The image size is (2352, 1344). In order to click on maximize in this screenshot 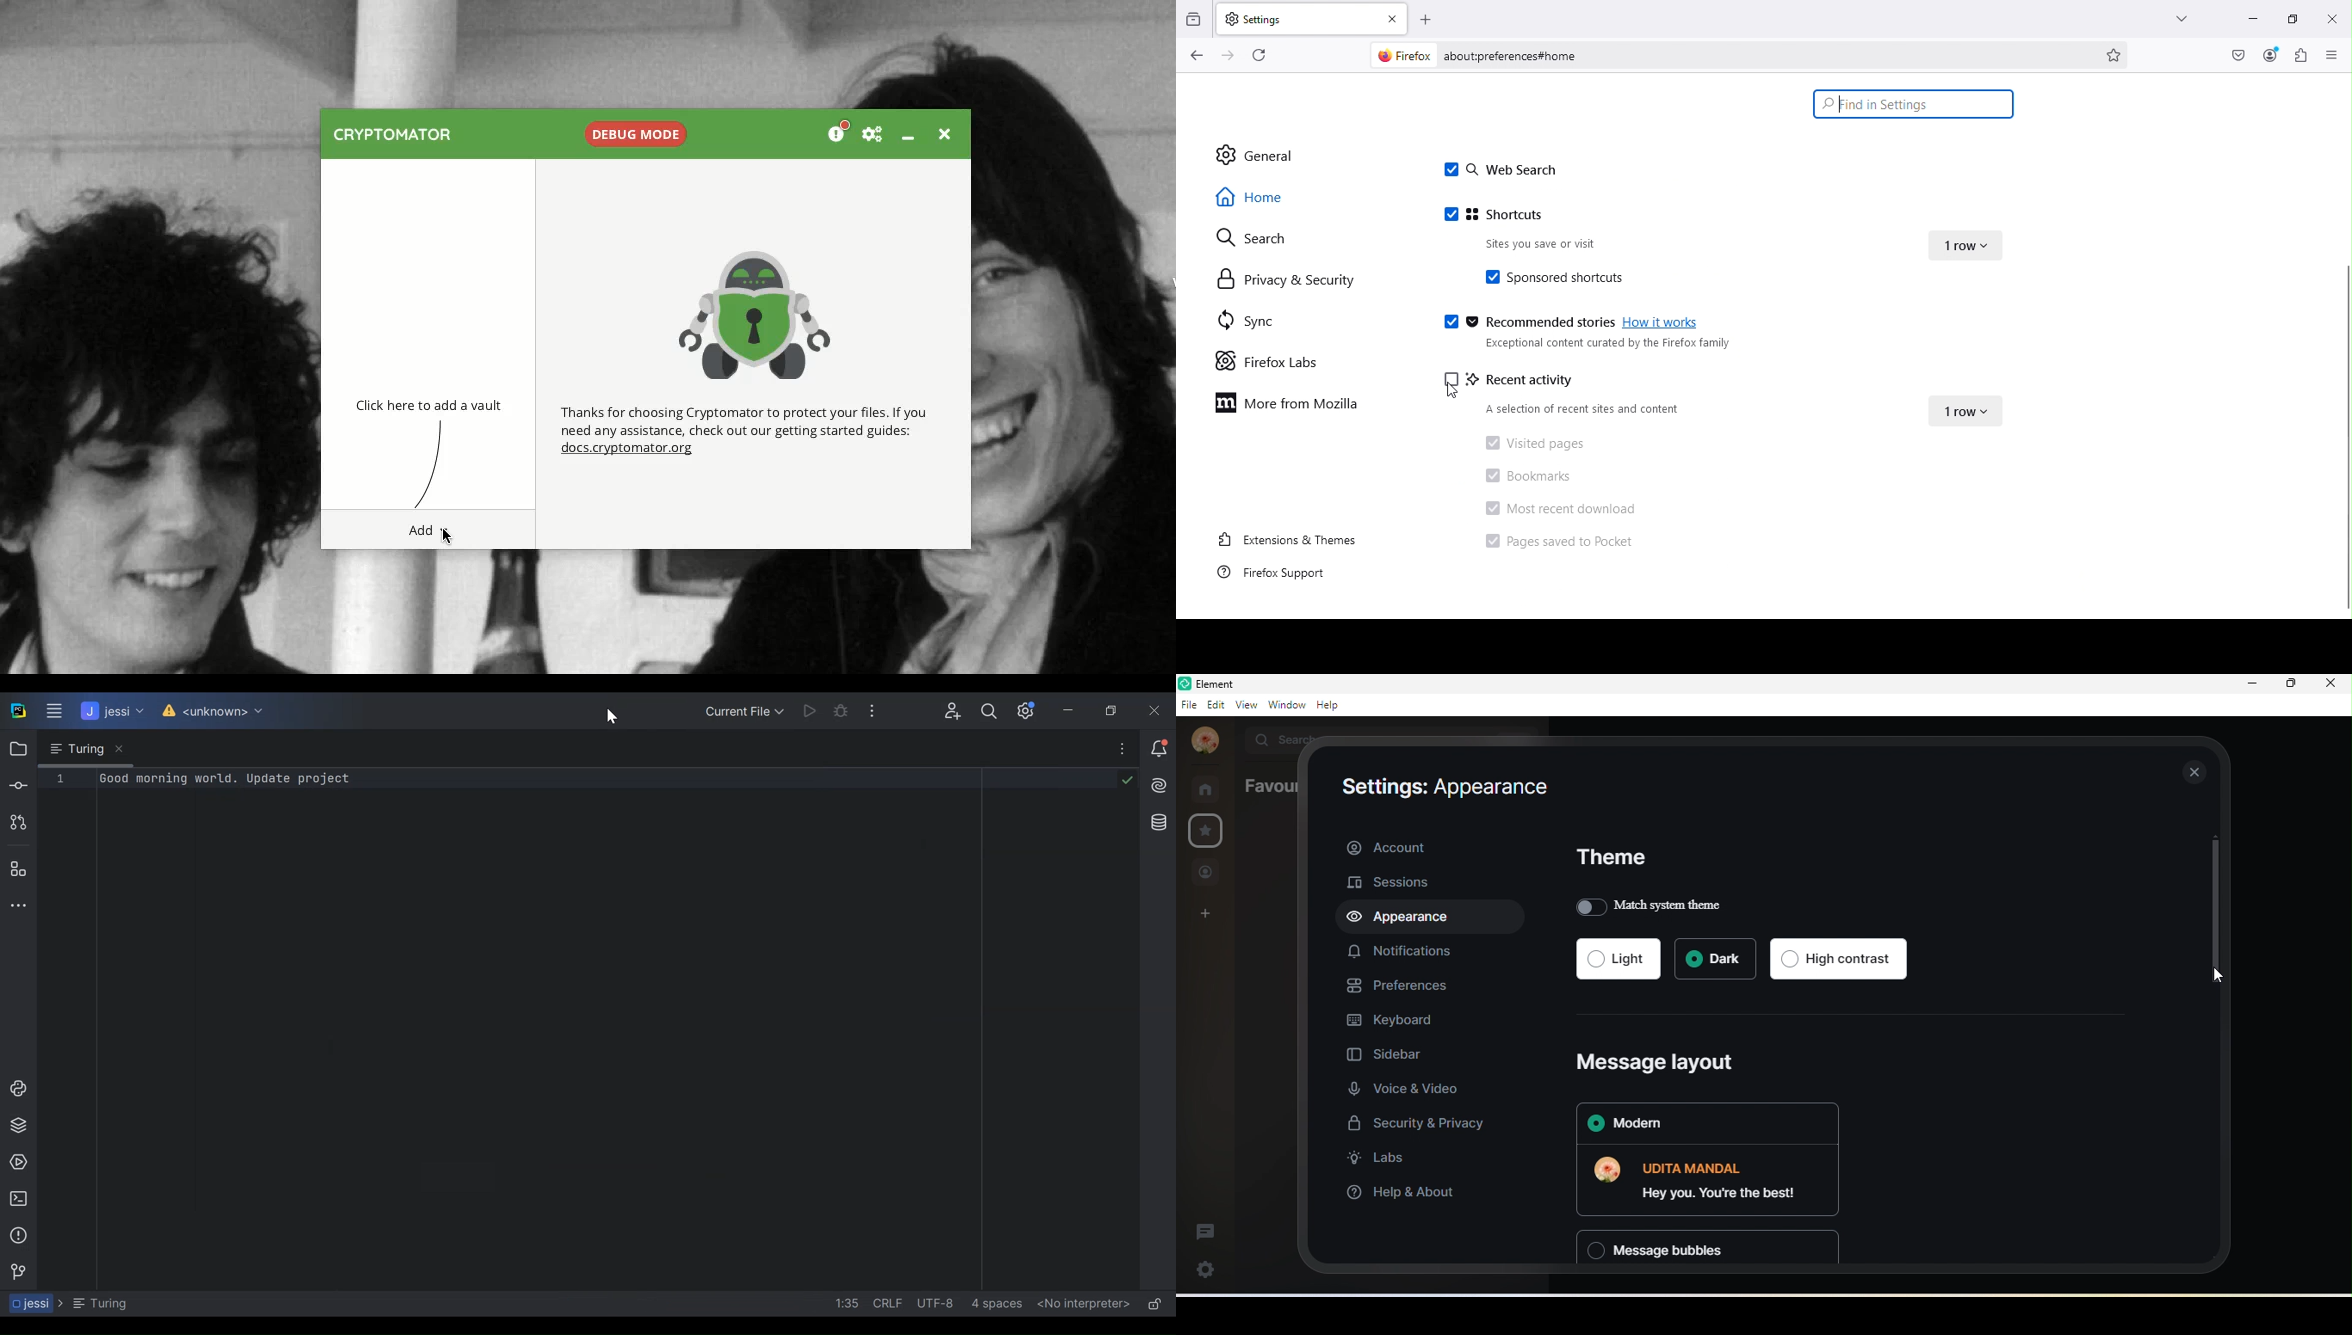, I will do `click(2291, 687)`.